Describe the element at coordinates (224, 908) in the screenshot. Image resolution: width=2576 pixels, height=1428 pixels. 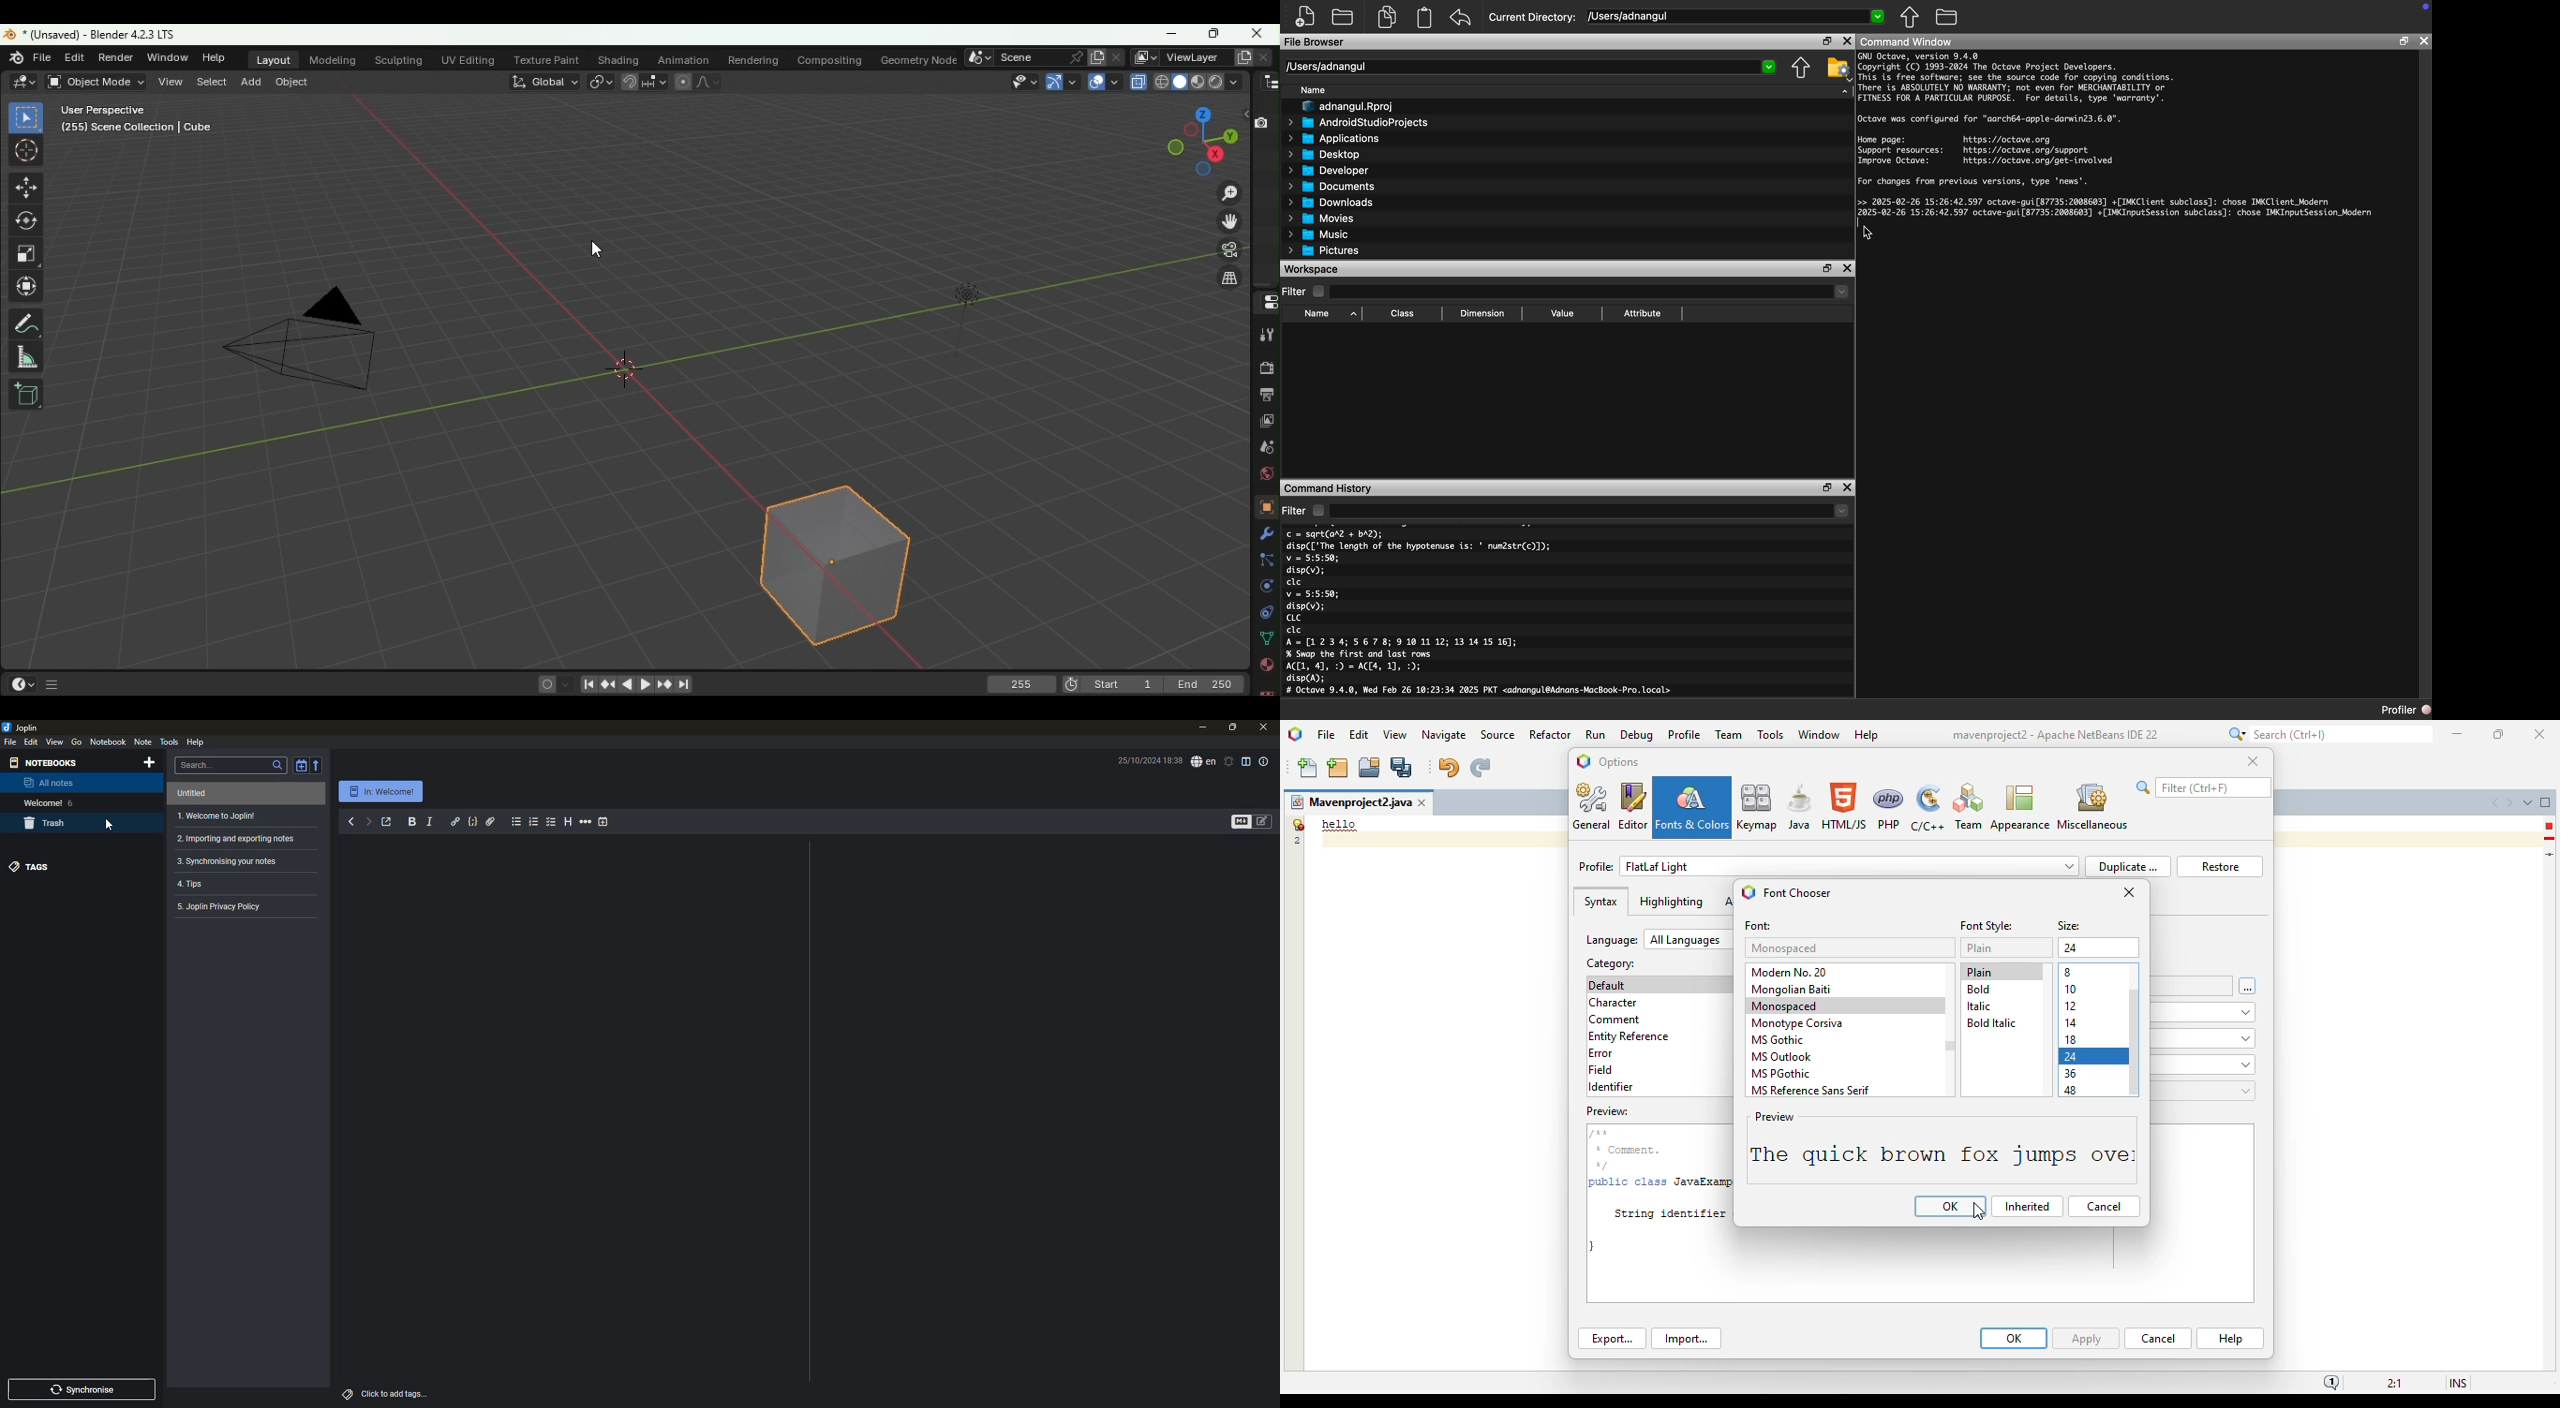
I see `5. joplin privacy policy` at that location.